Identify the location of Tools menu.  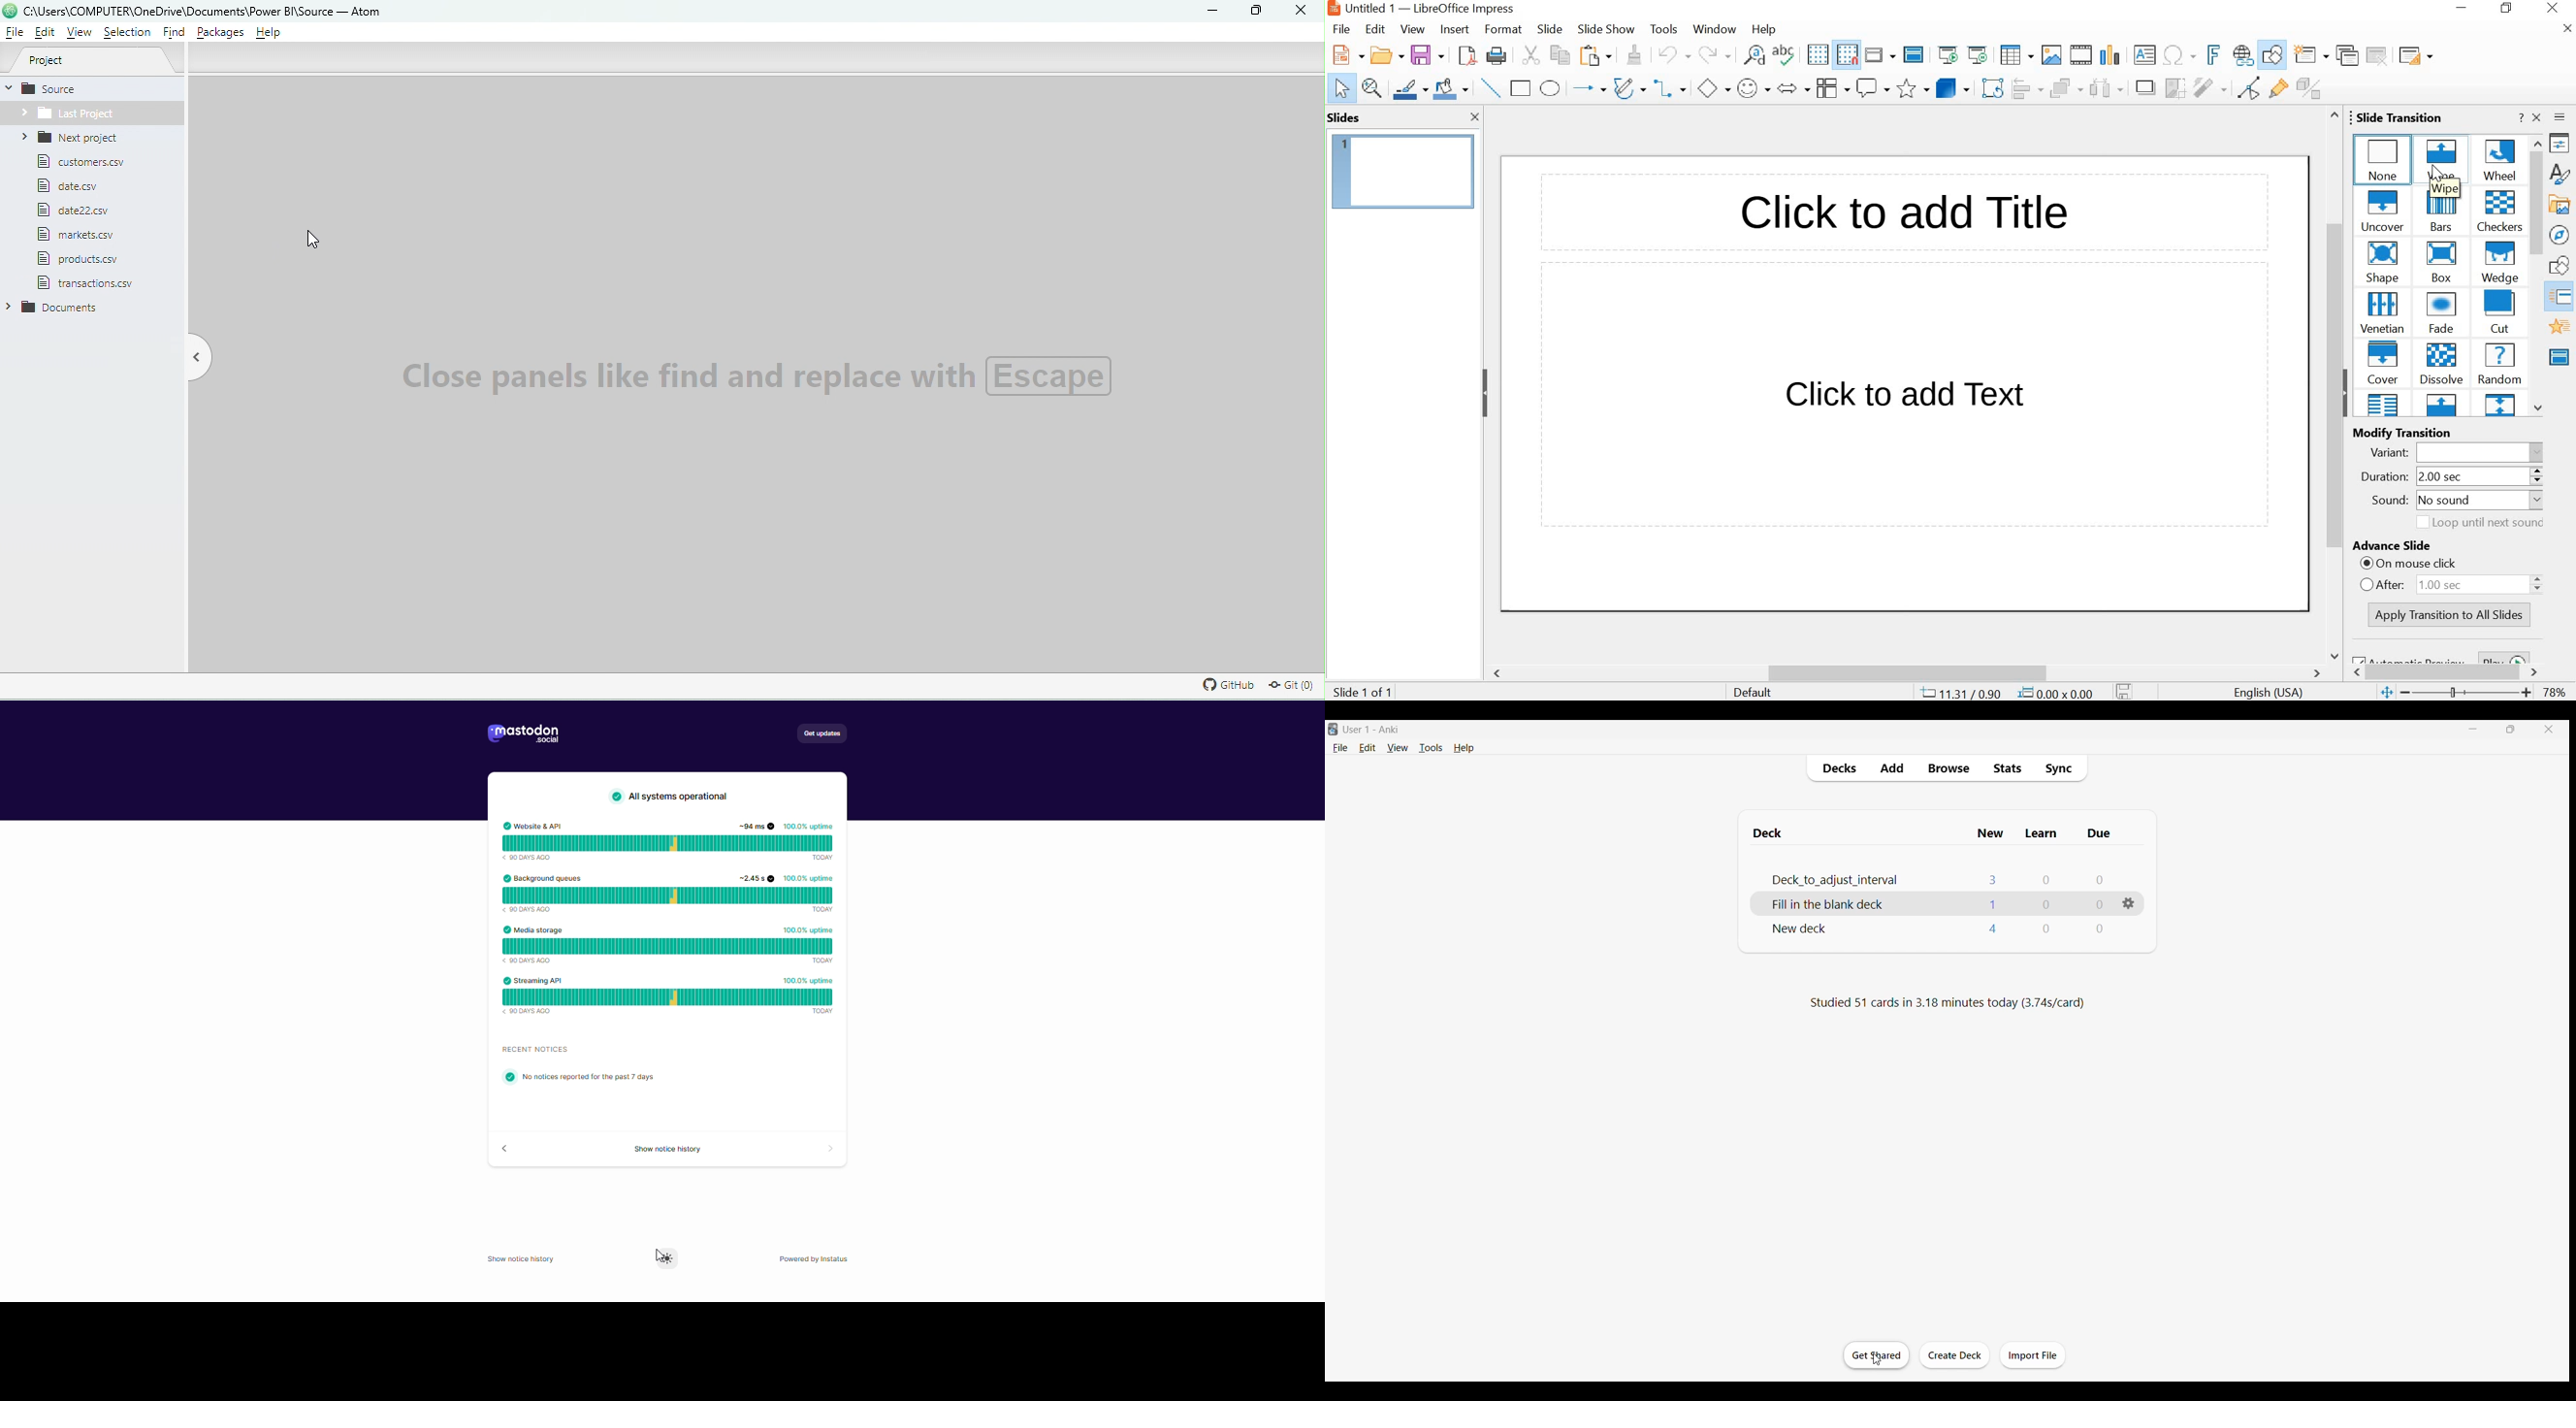
(1431, 748).